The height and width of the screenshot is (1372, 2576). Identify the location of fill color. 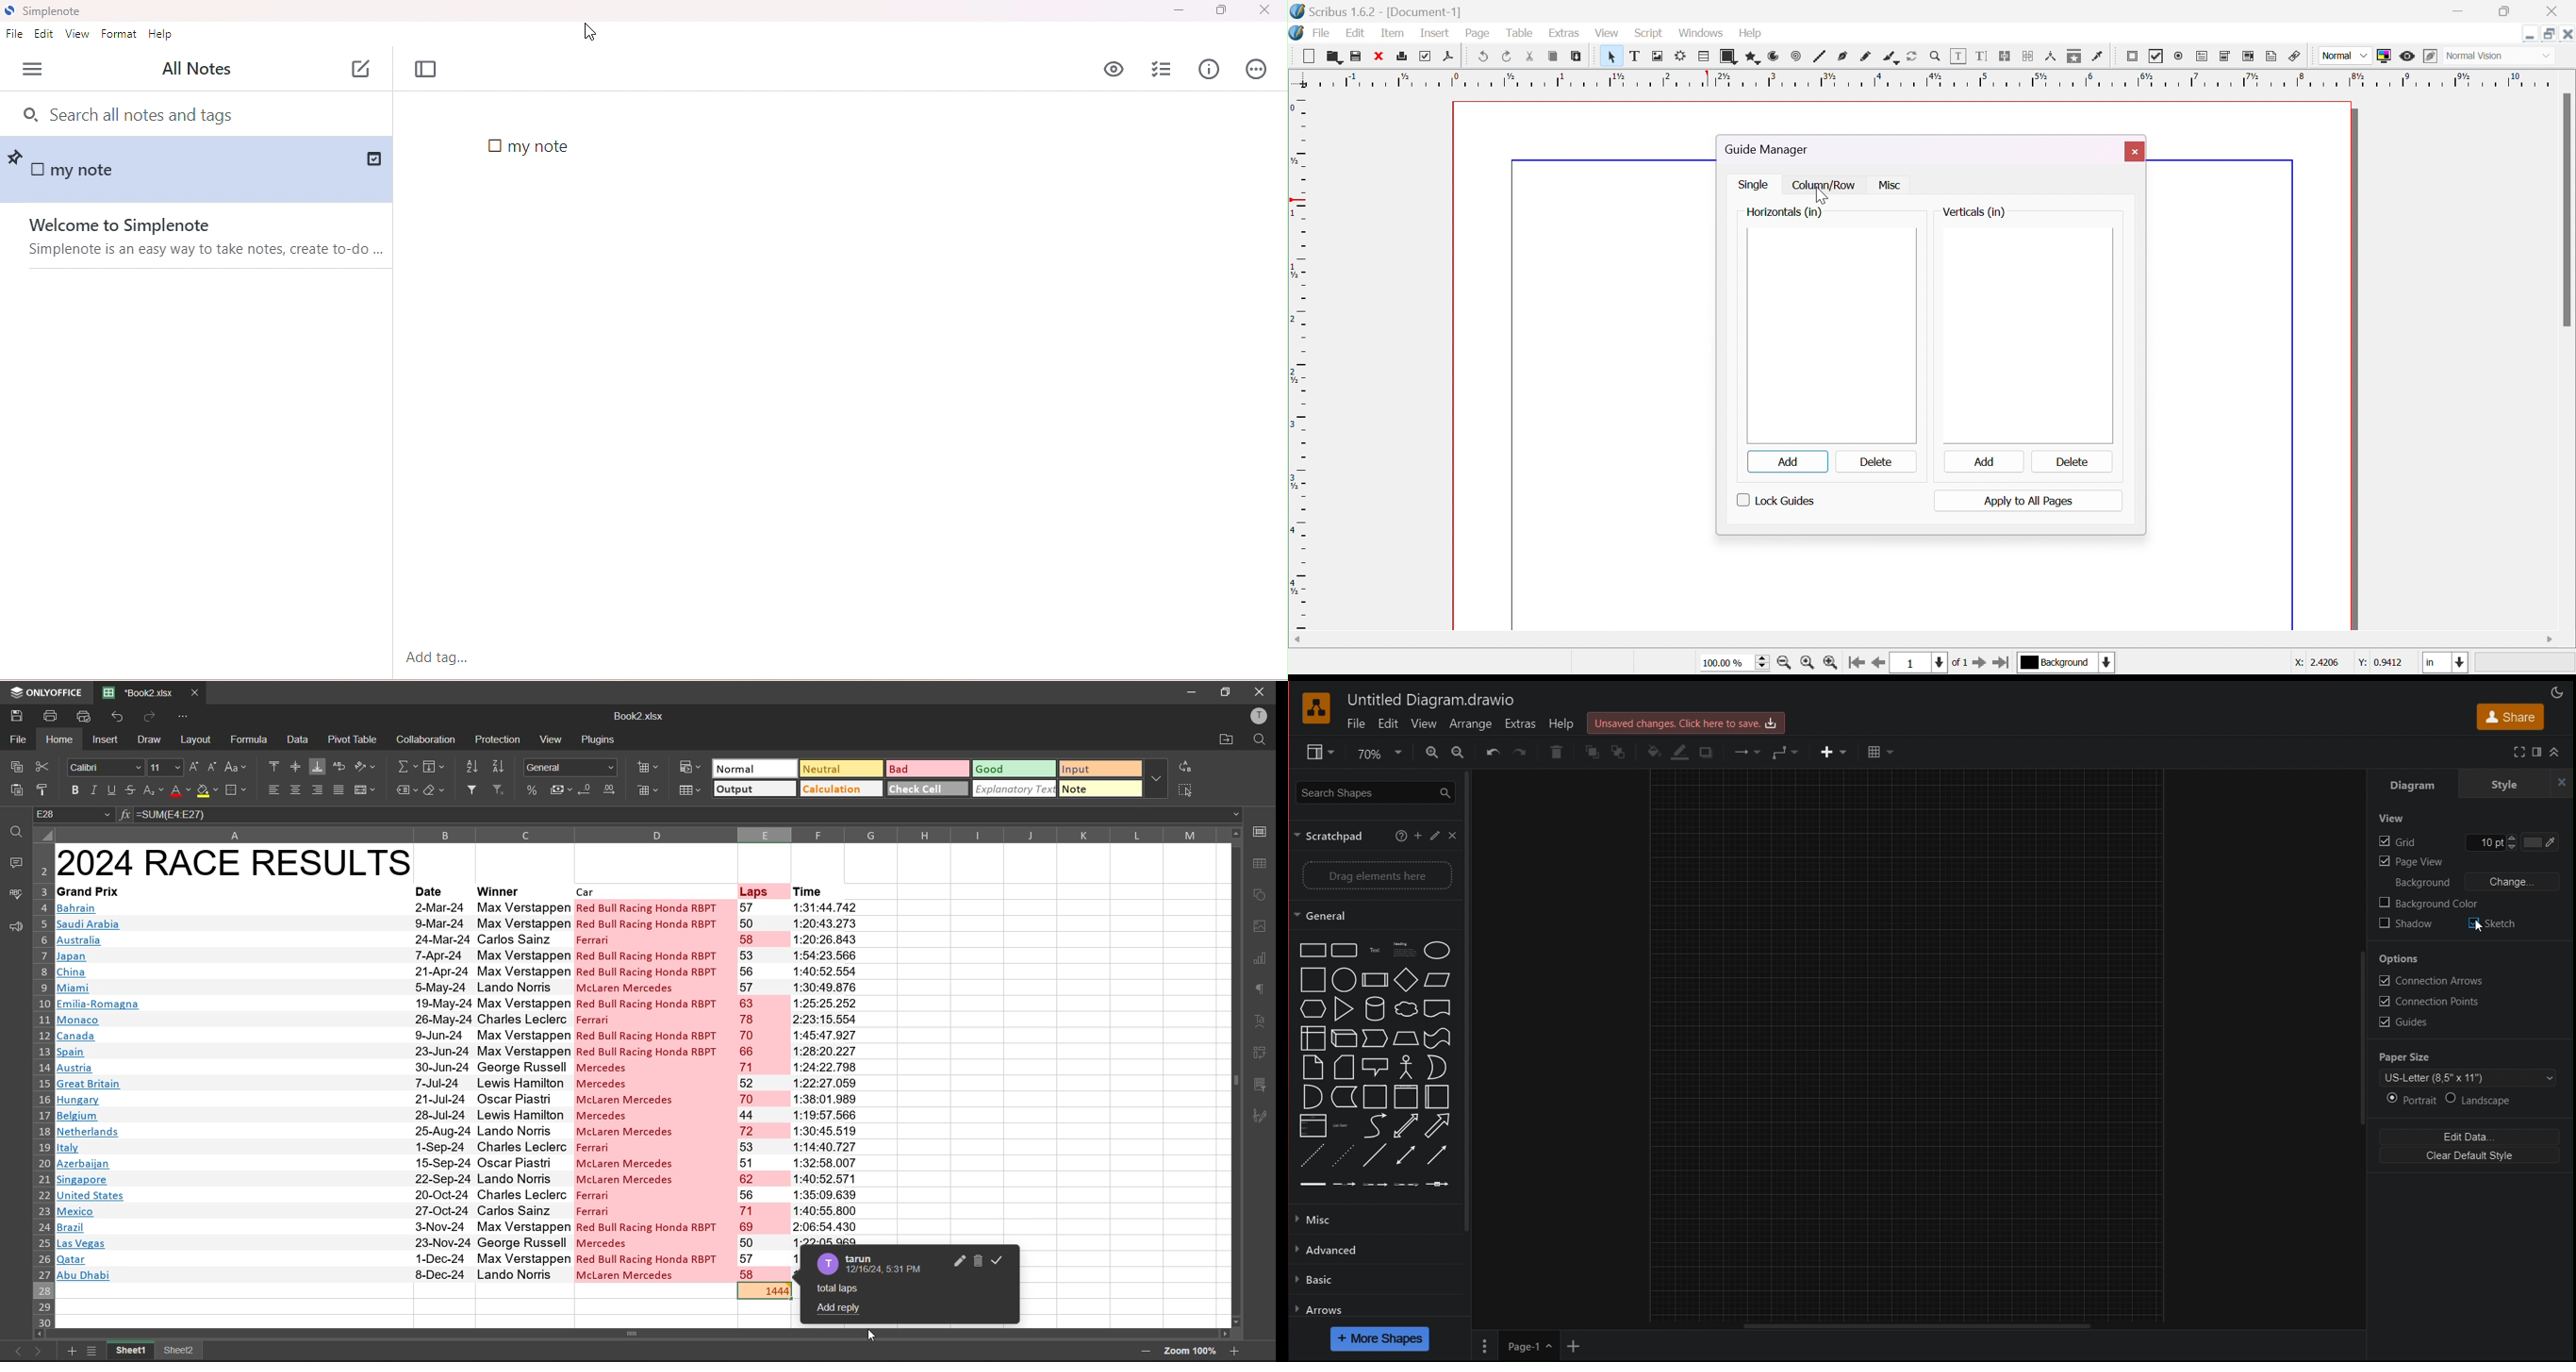
(206, 791).